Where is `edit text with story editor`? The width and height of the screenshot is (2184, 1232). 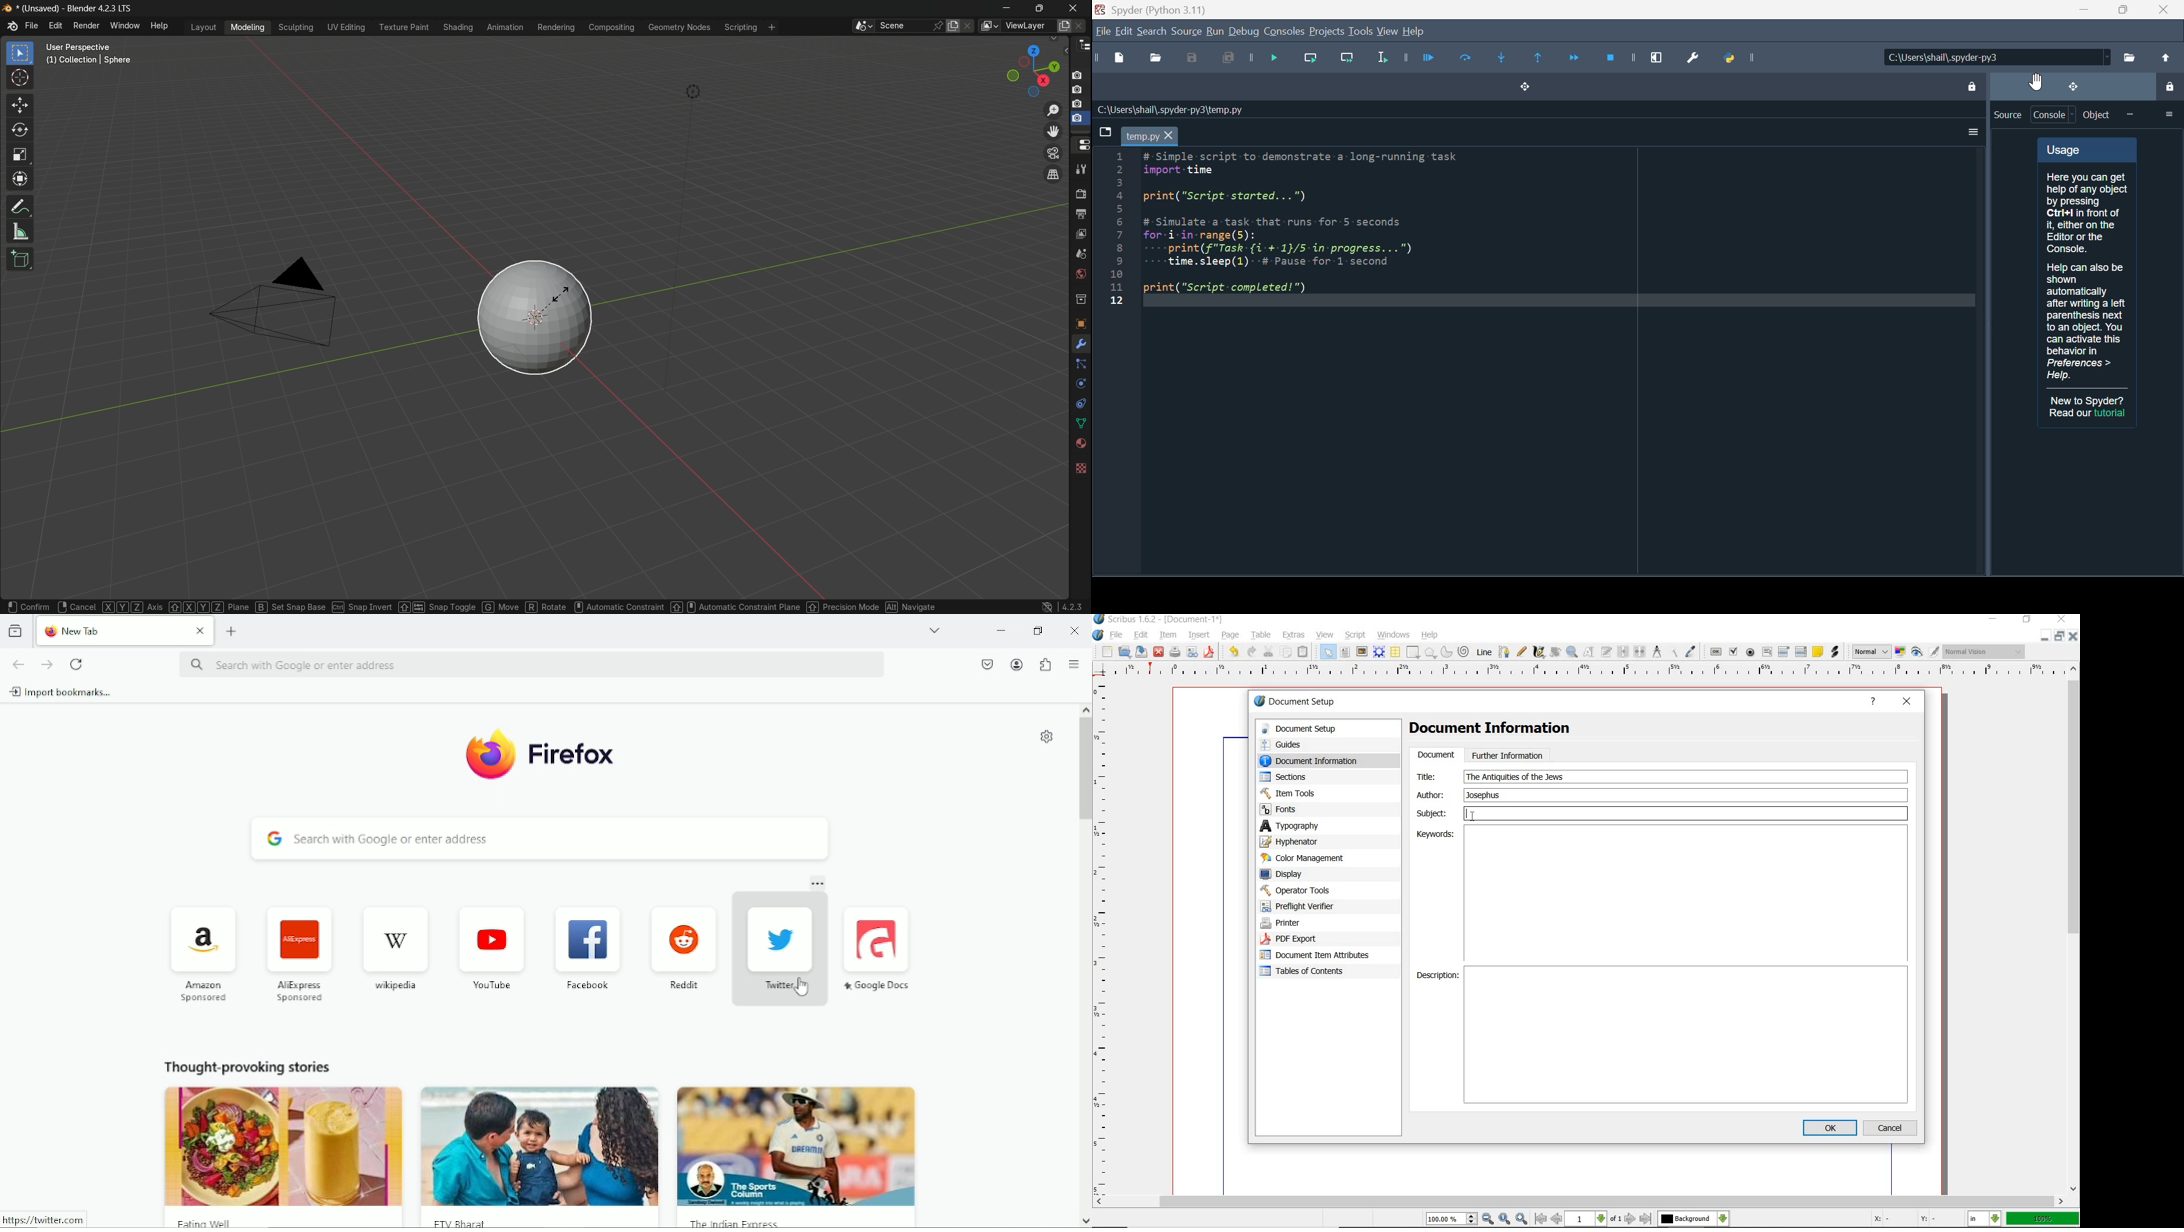 edit text with story editor is located at coordinates (1607, 653).